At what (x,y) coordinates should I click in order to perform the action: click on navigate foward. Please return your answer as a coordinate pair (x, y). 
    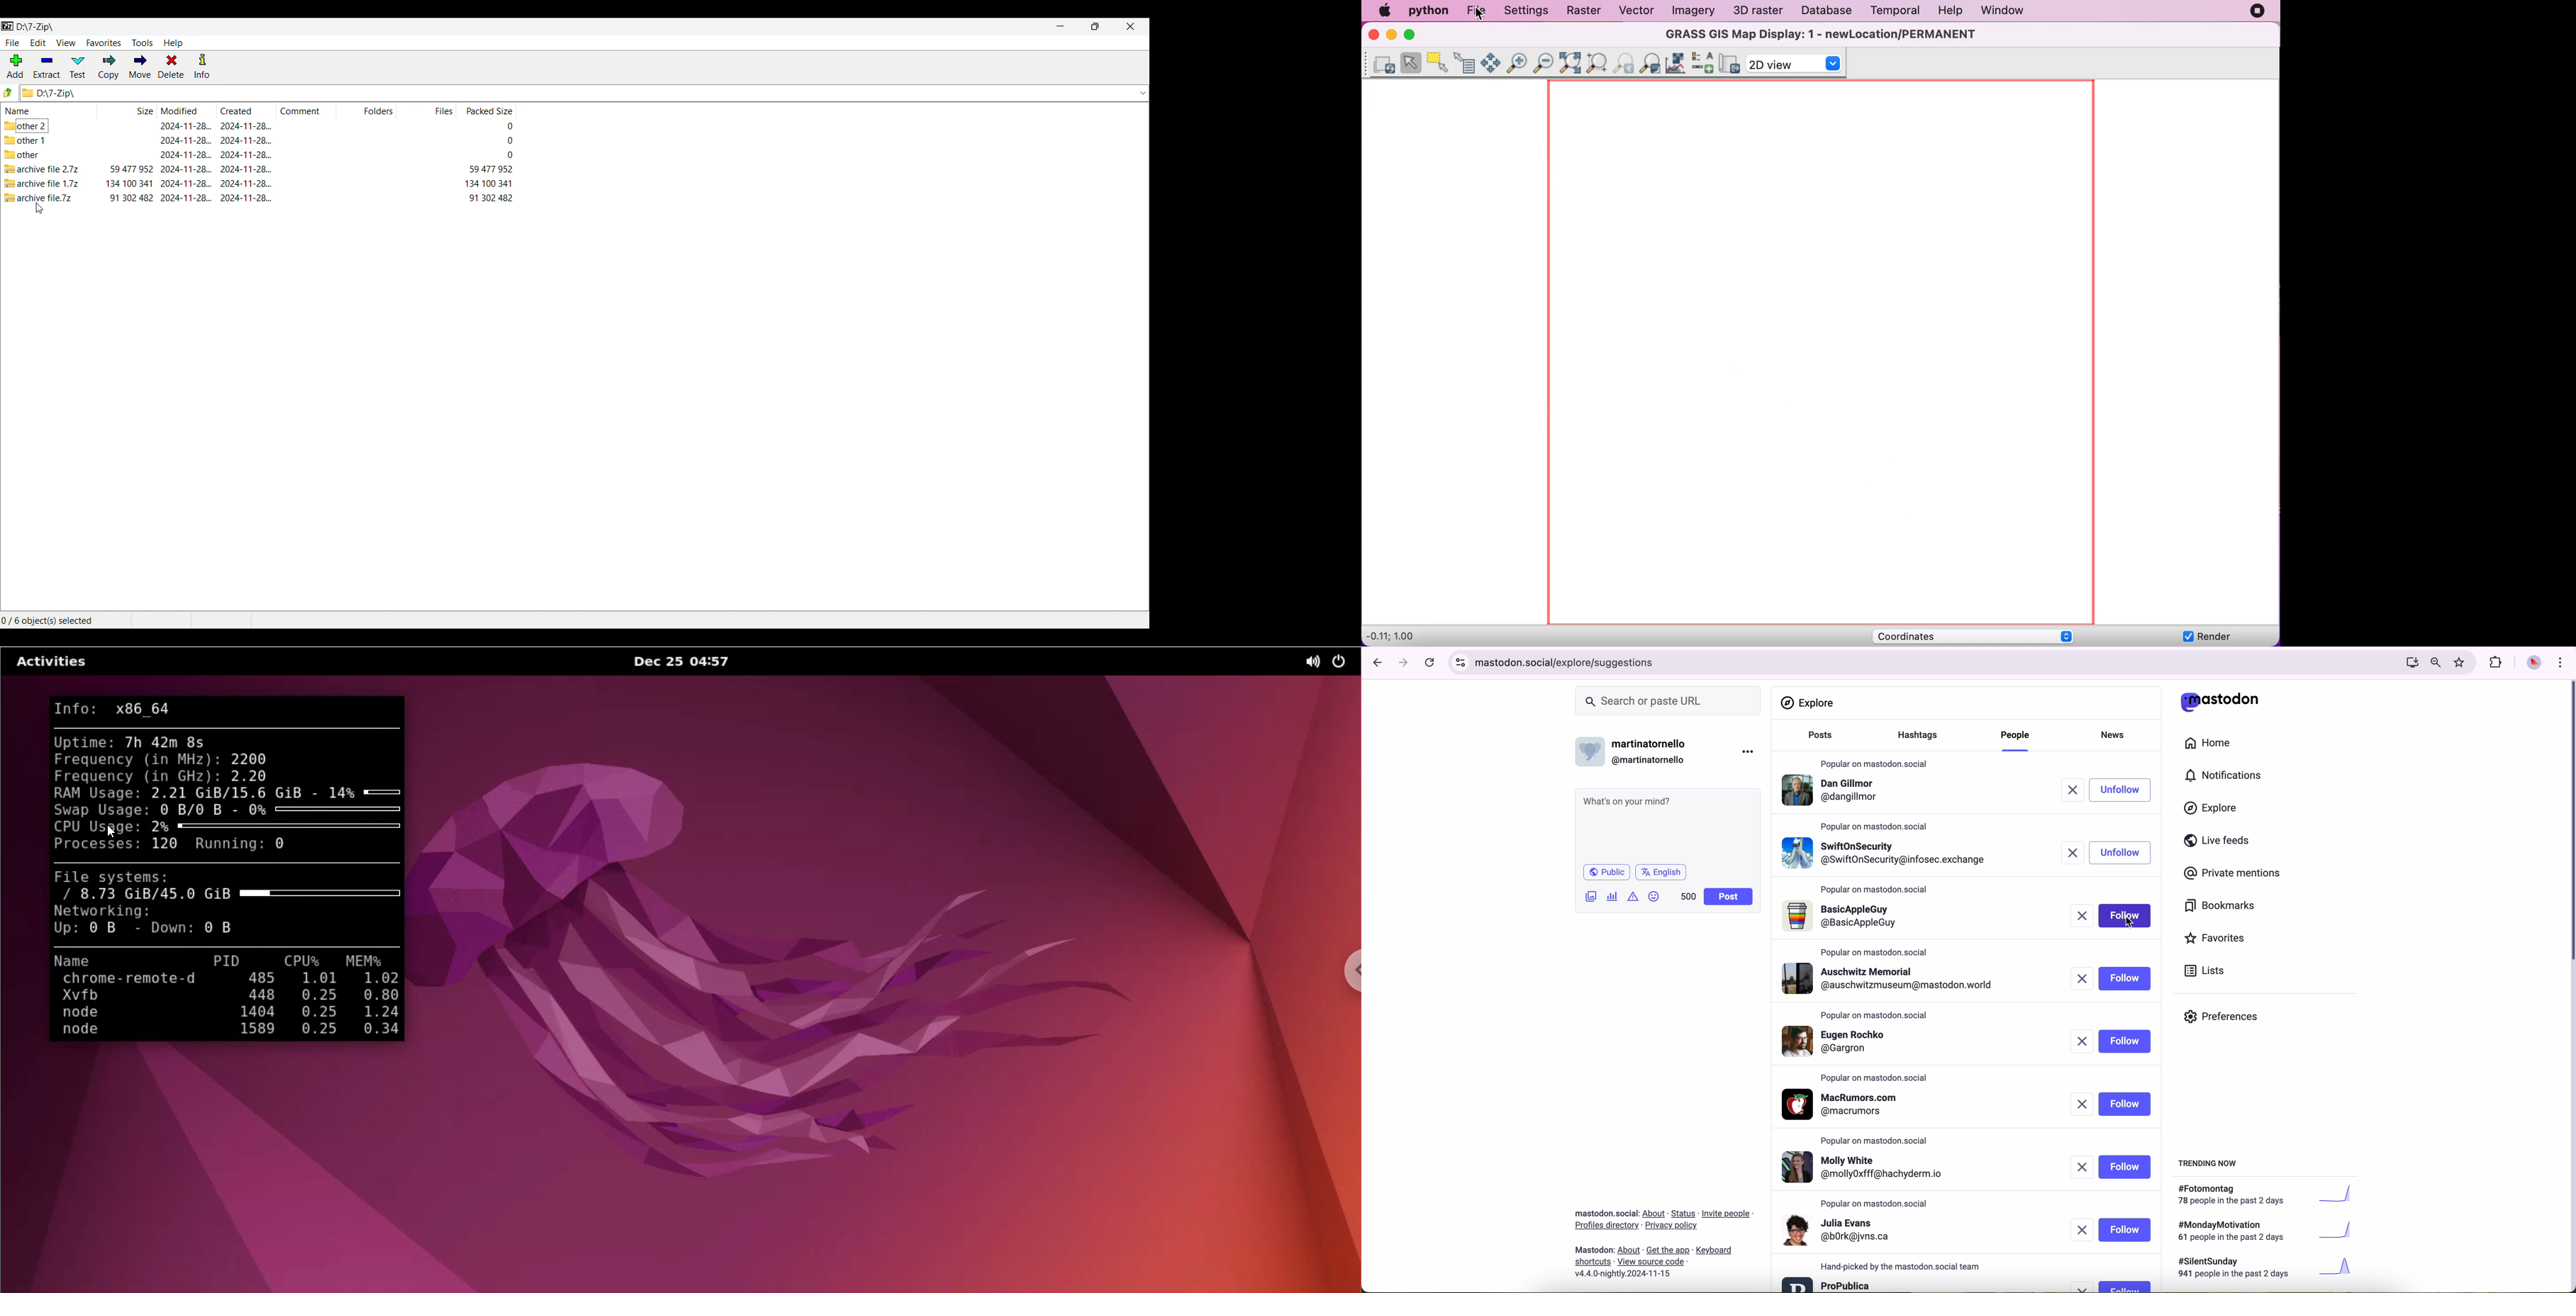
    Looking at the image, I should click on (1404, 663).